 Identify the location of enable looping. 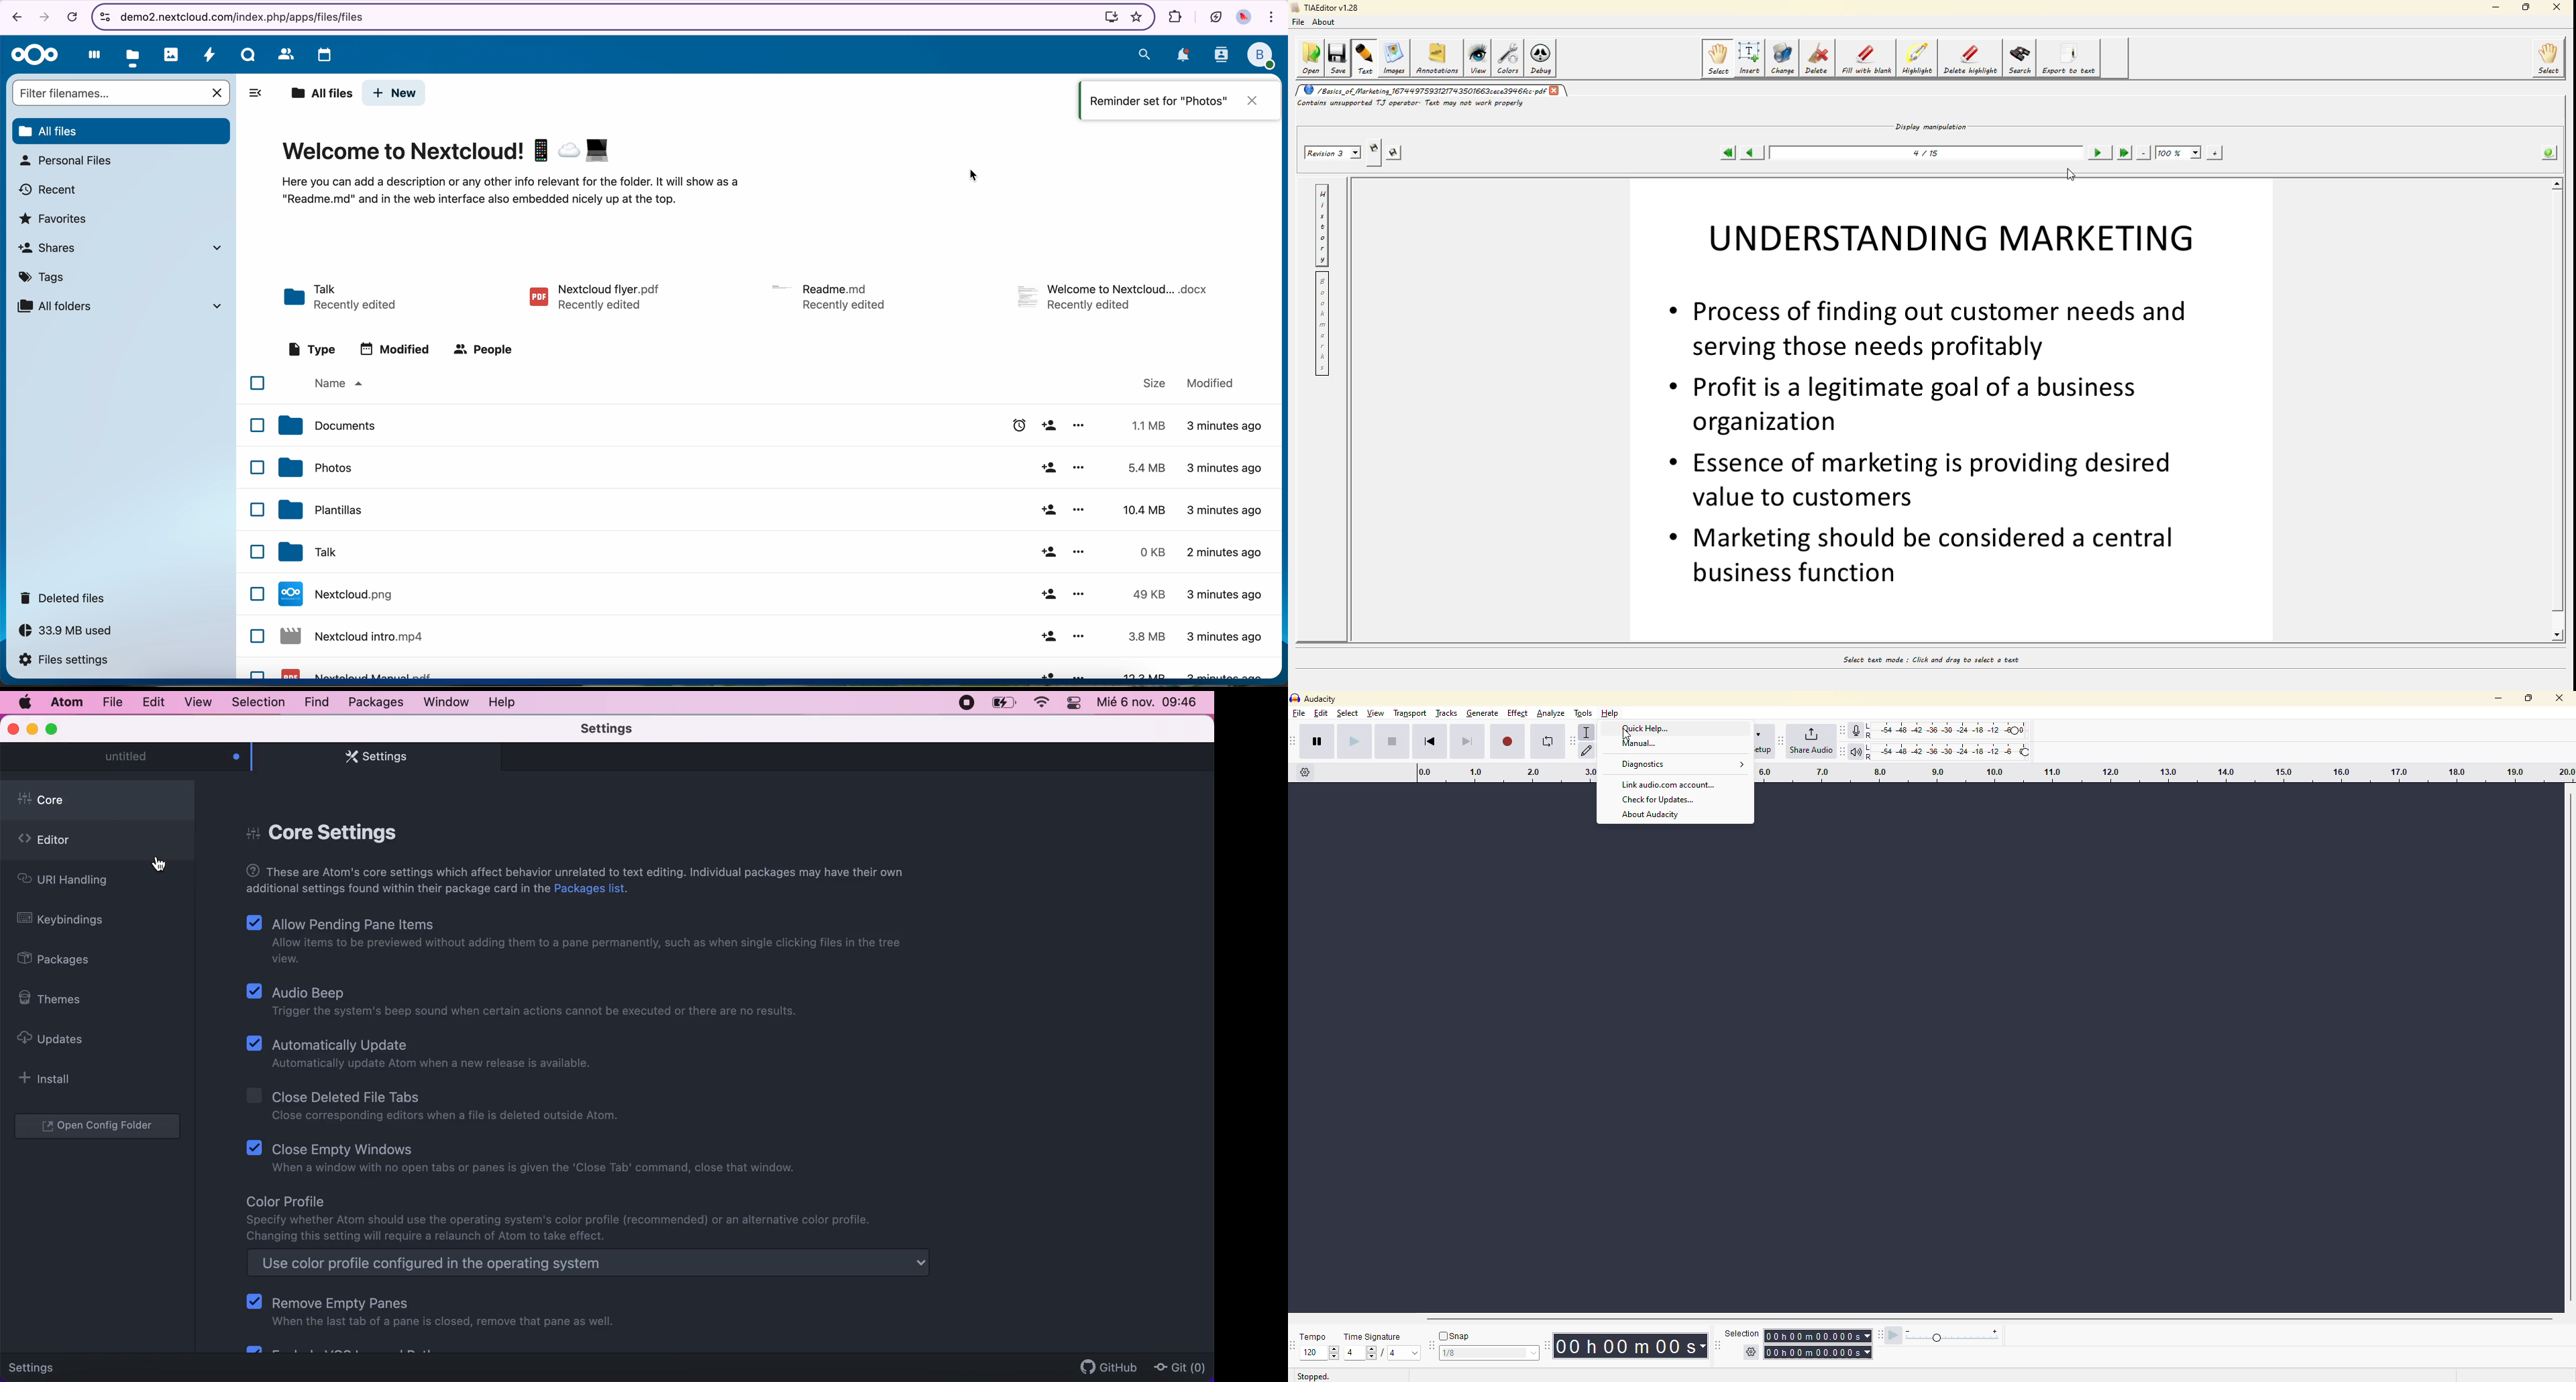
(1546, 742).